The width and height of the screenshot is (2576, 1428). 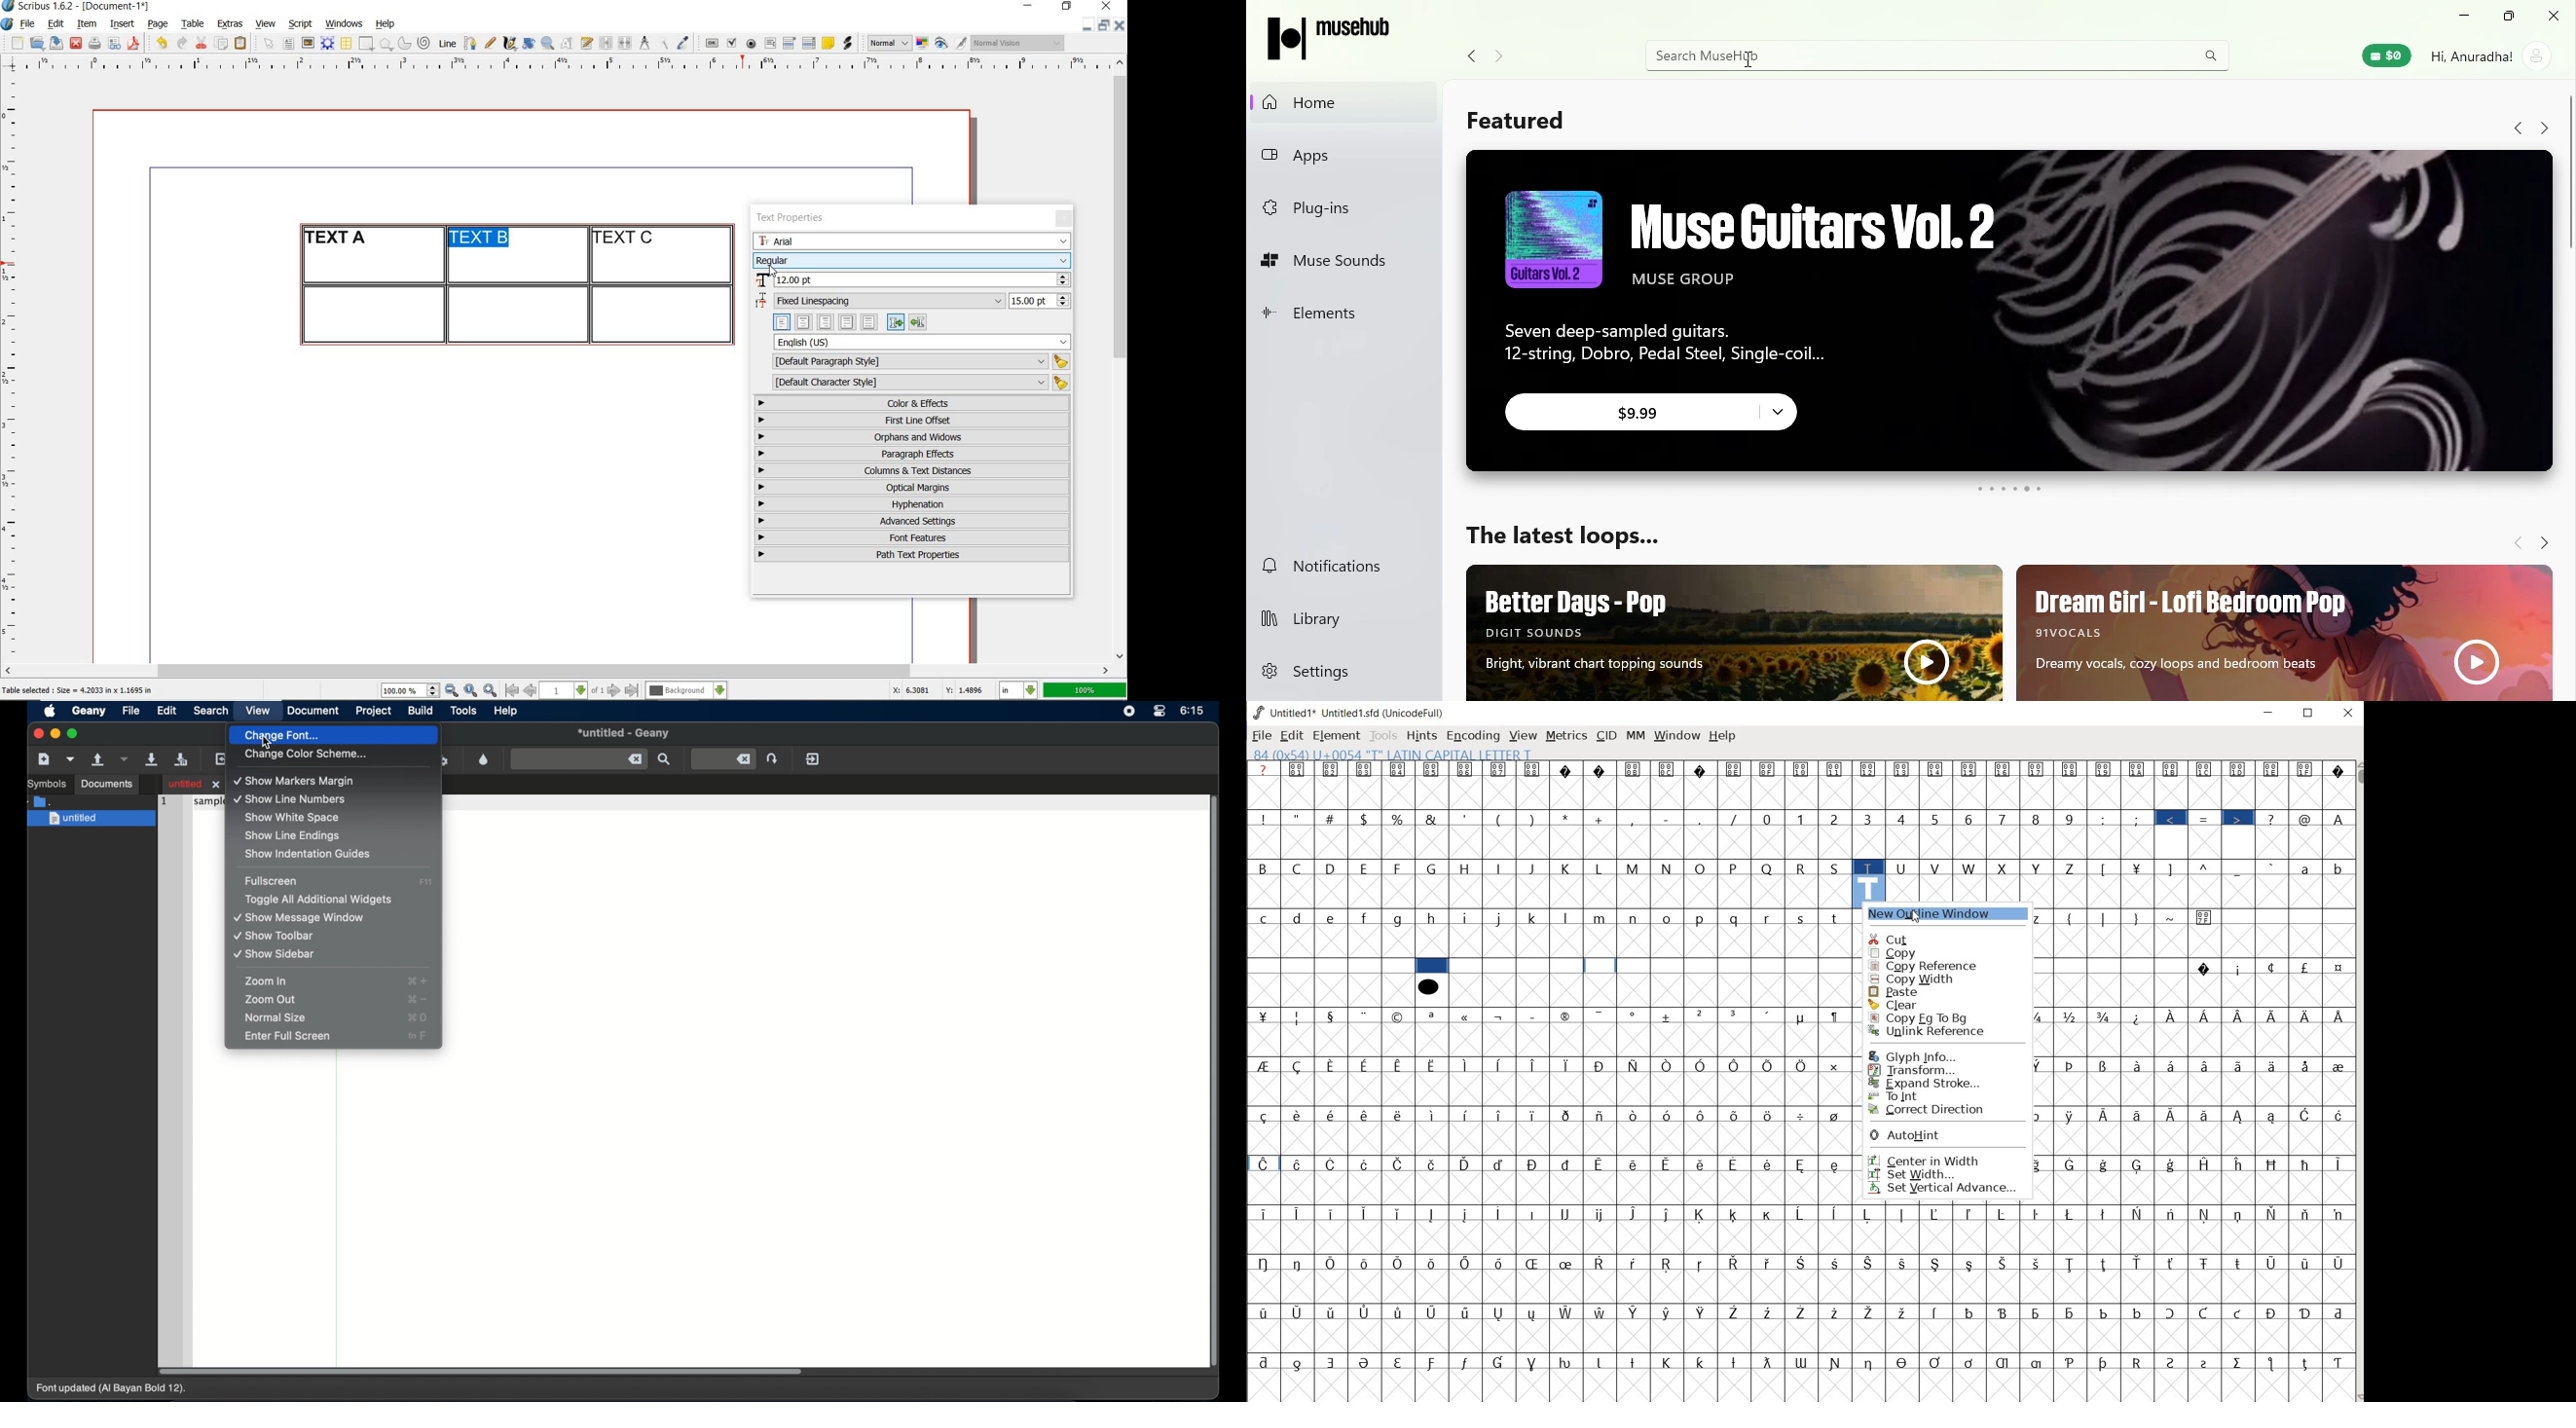 I want to click on Symbol, so click(x=2173, y=769).